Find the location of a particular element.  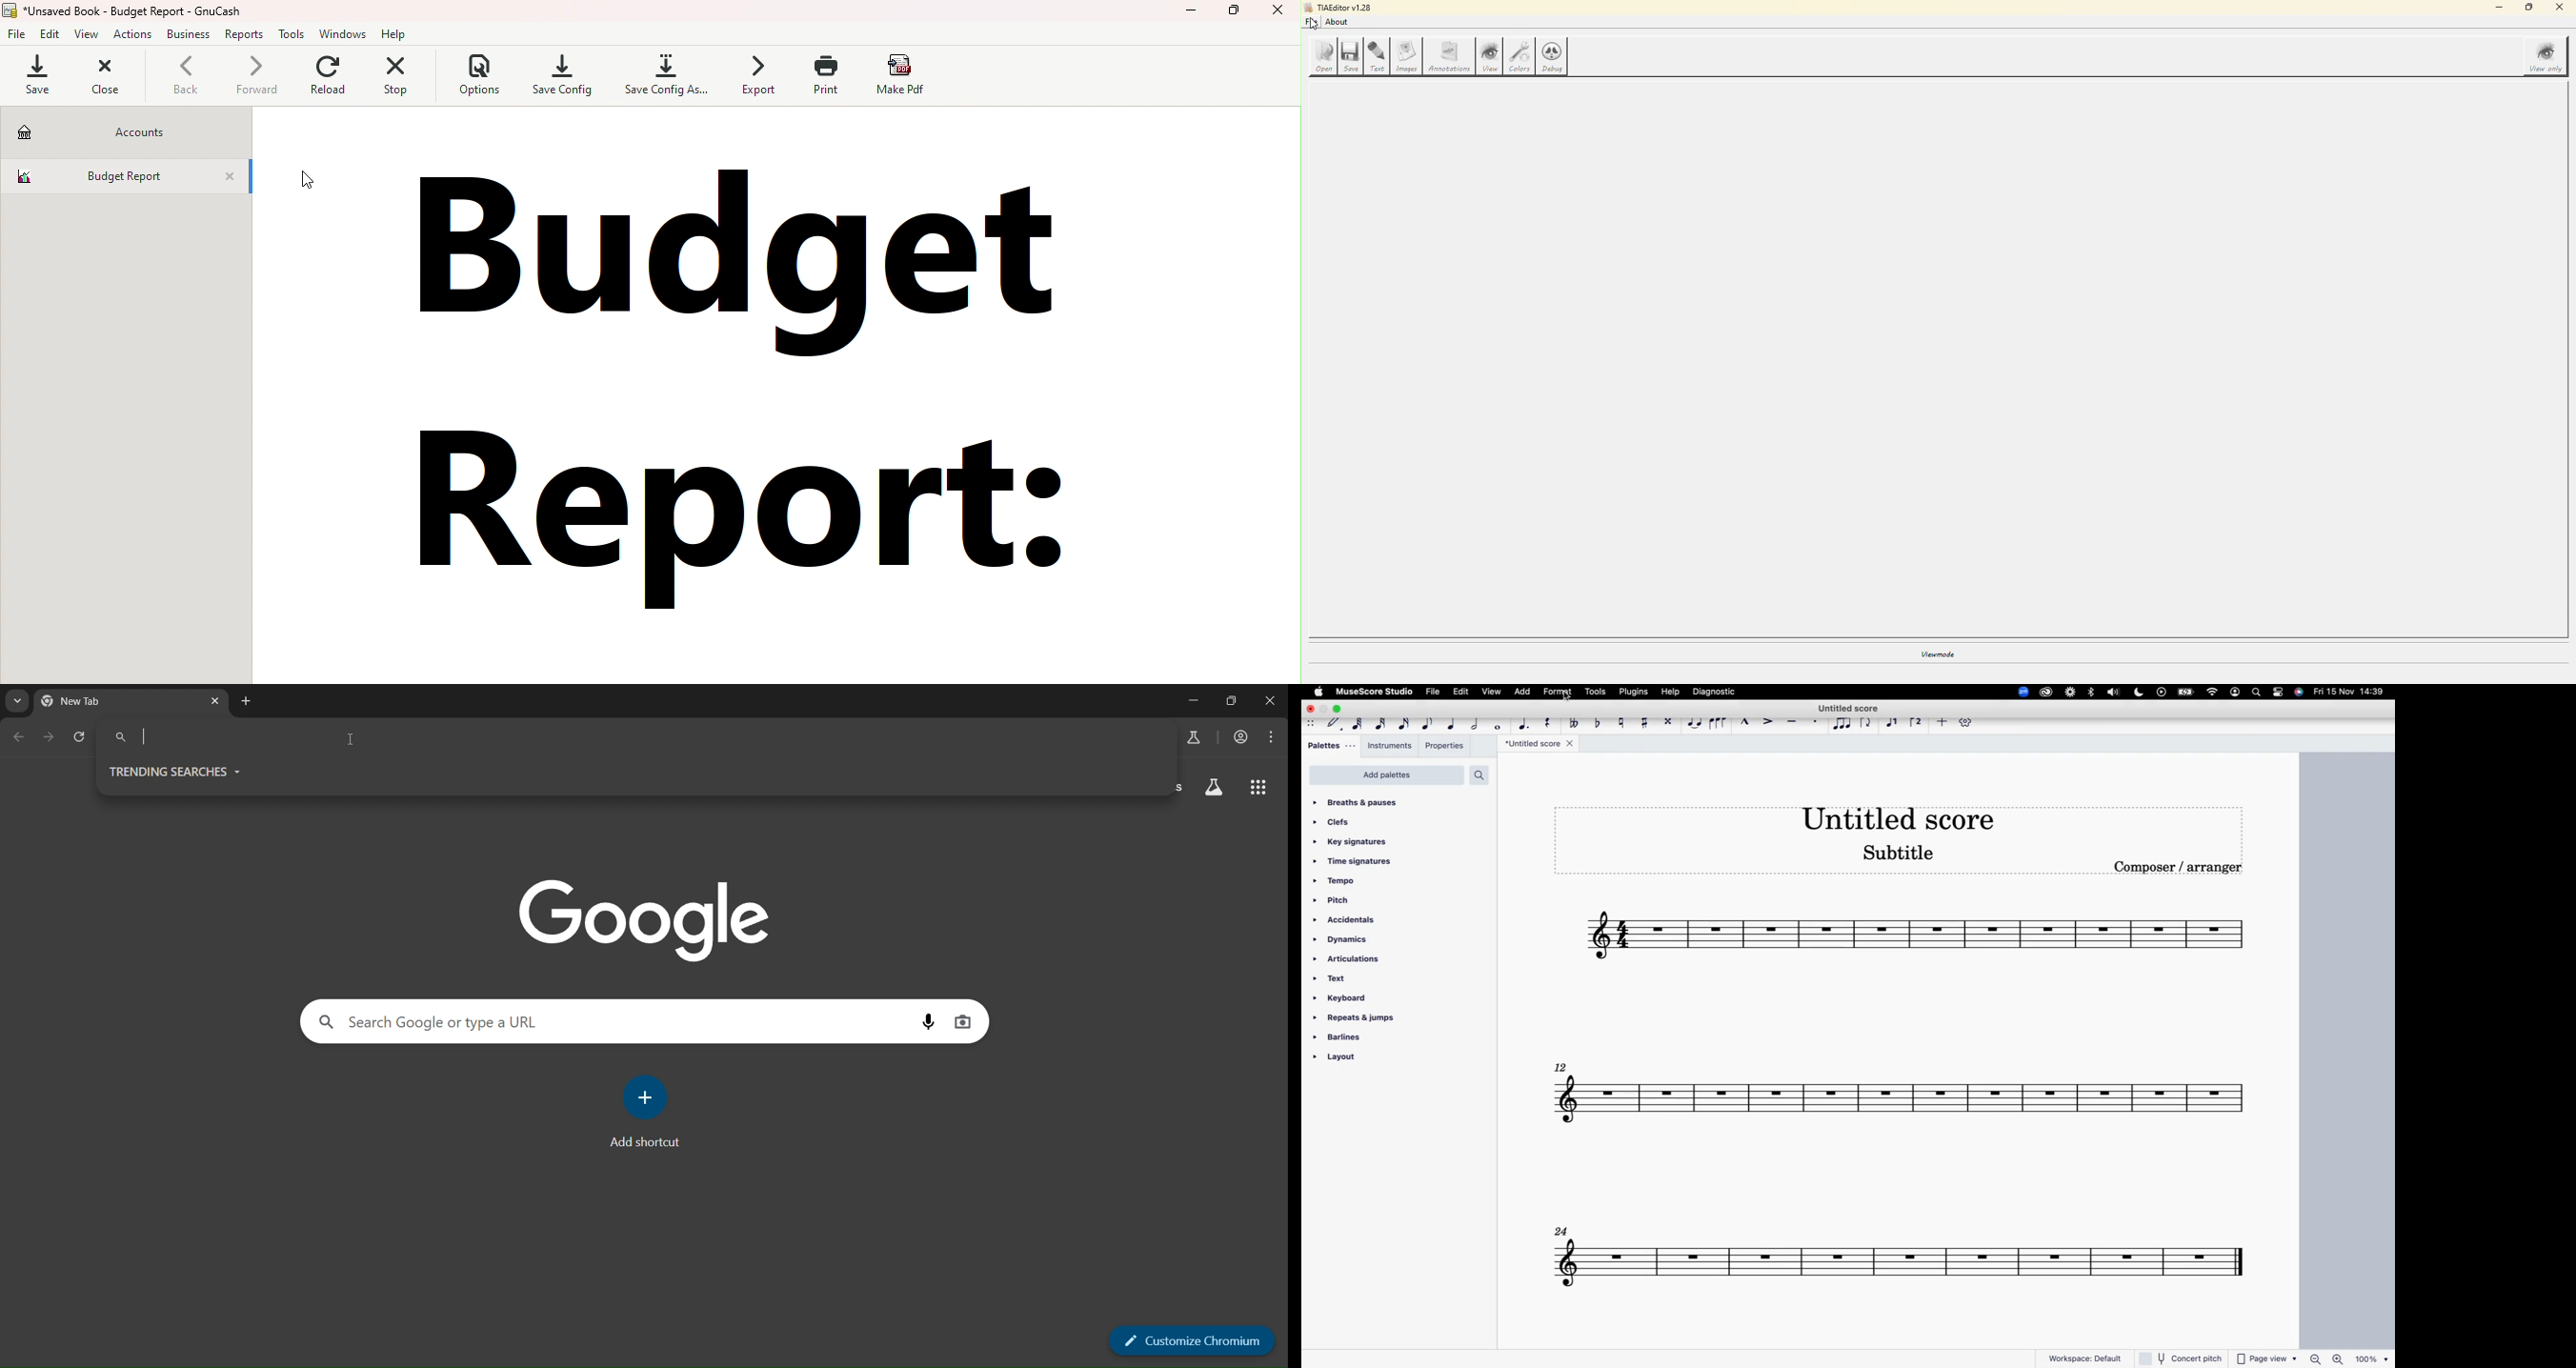

half note is located at coordinates (1477, 726).